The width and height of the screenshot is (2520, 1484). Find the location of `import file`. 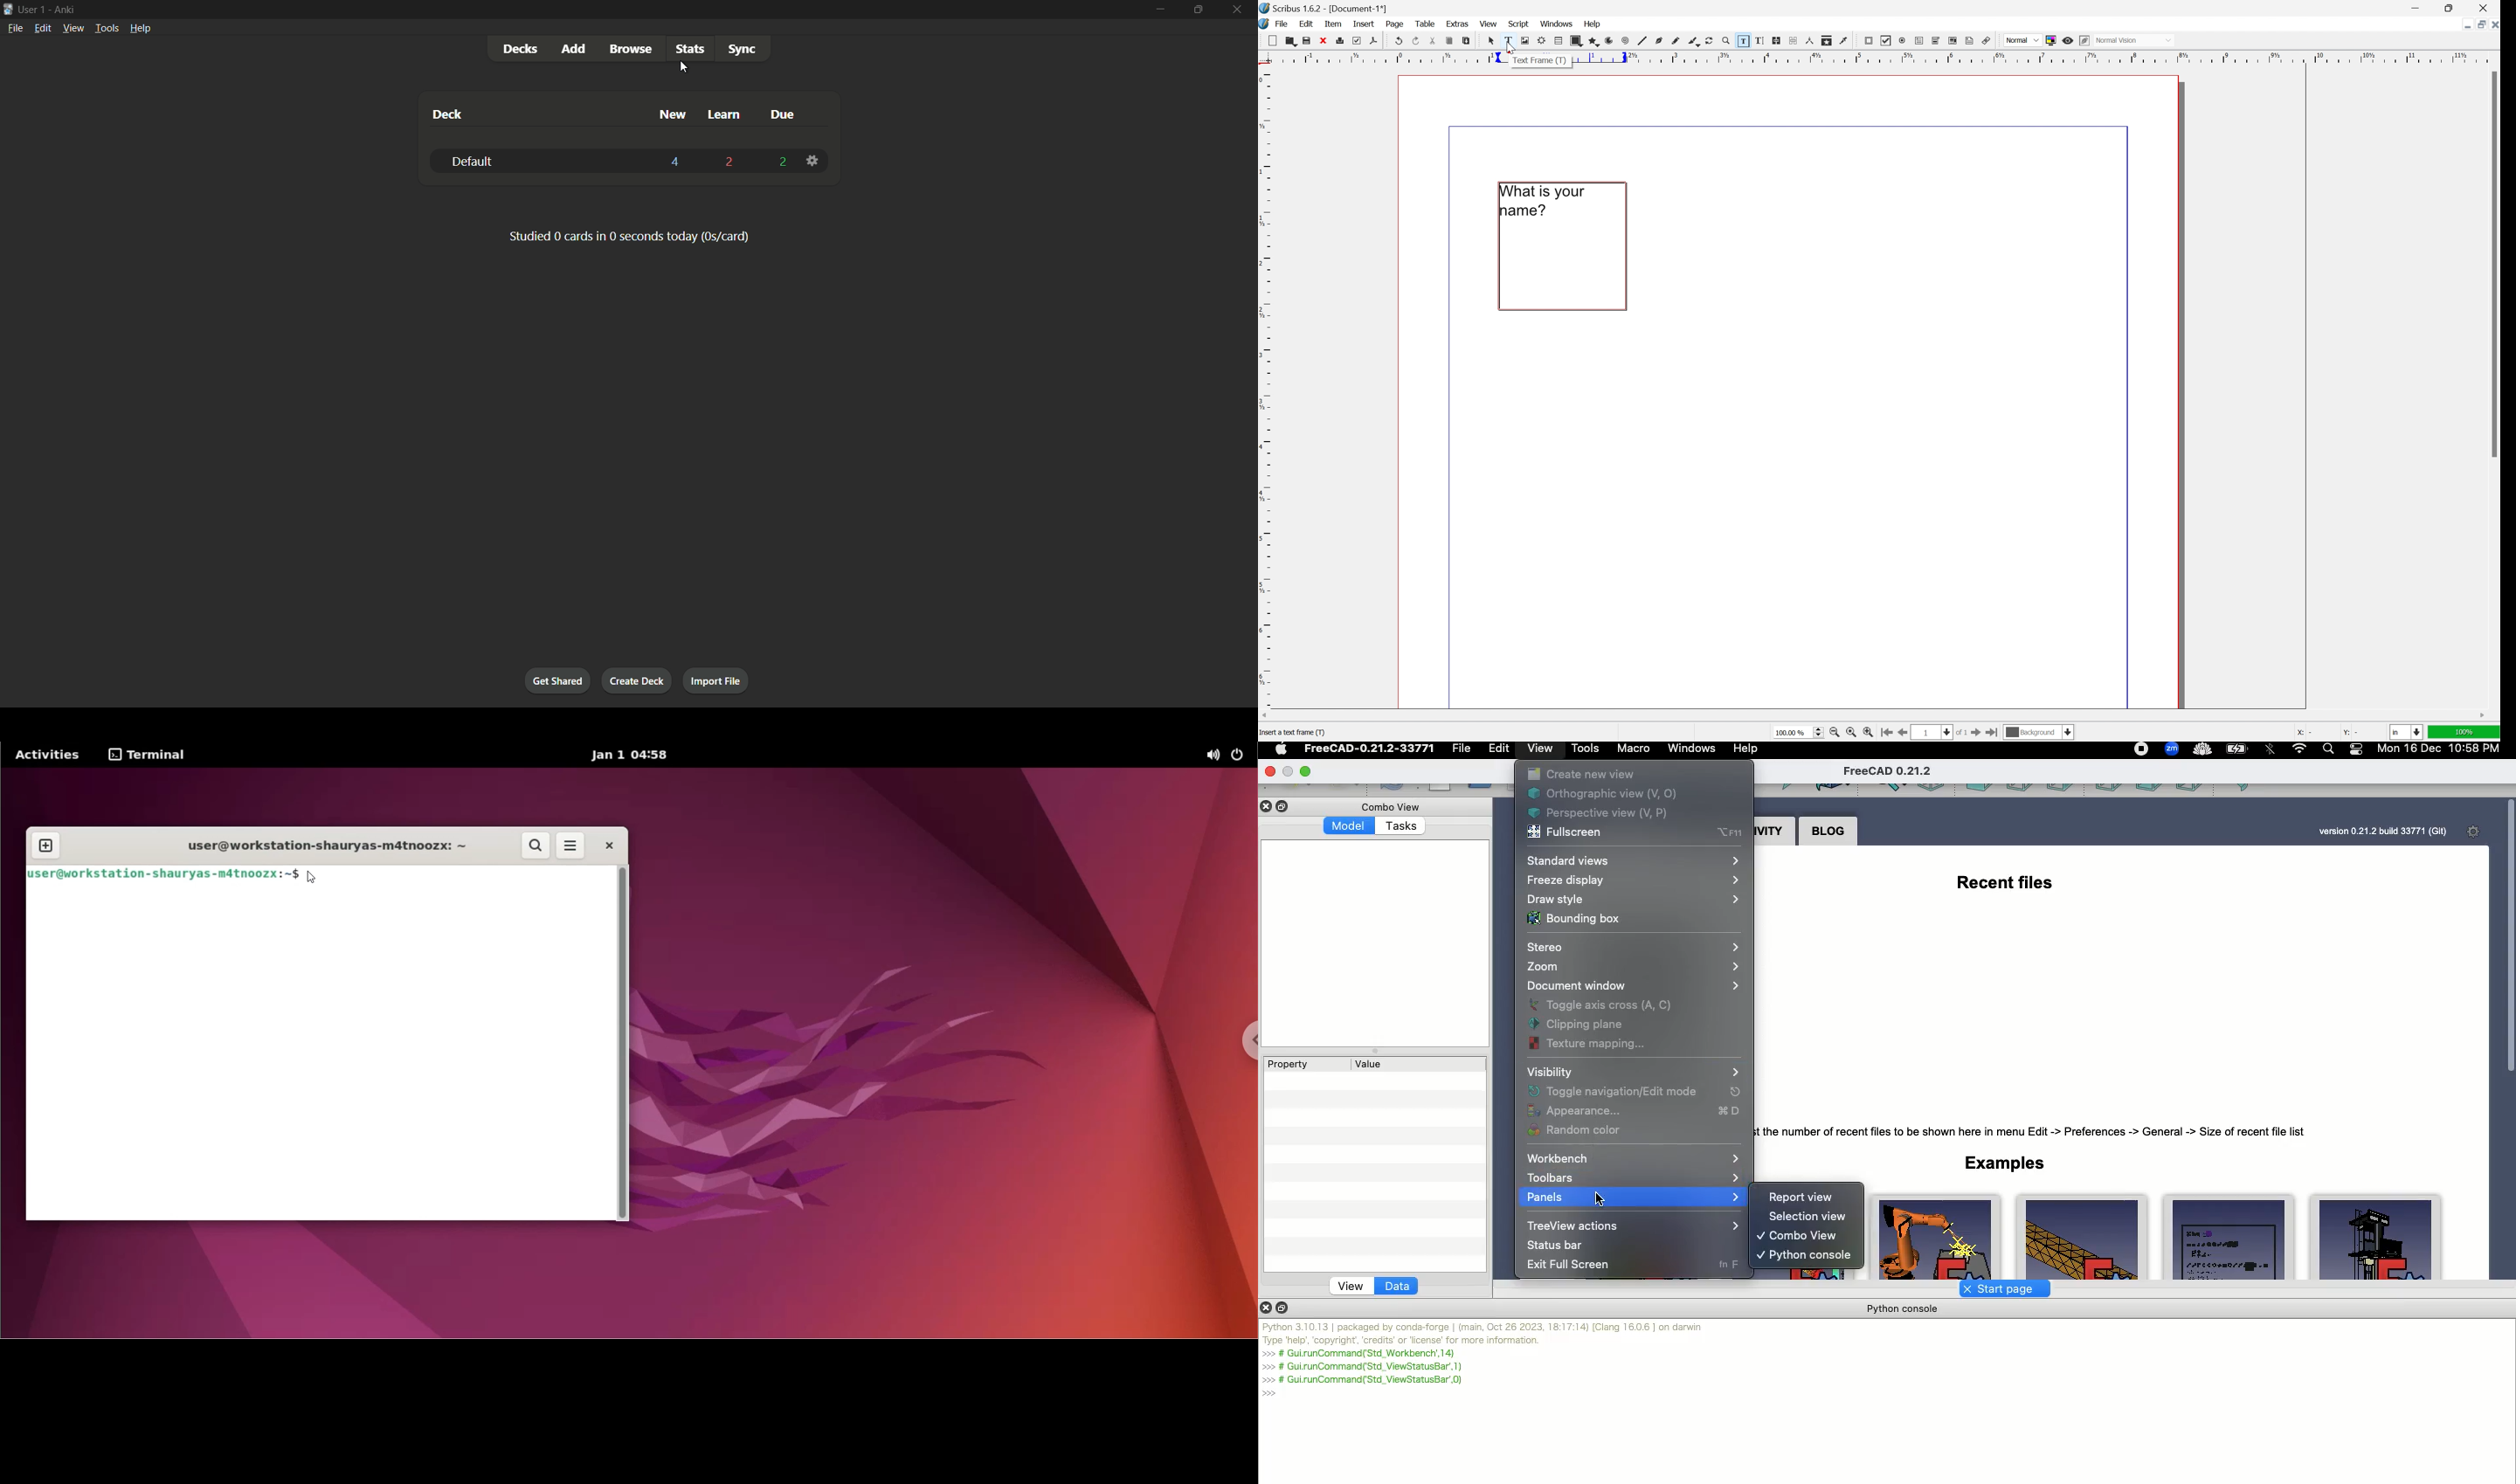

import file is located at coordinates (717, 681).